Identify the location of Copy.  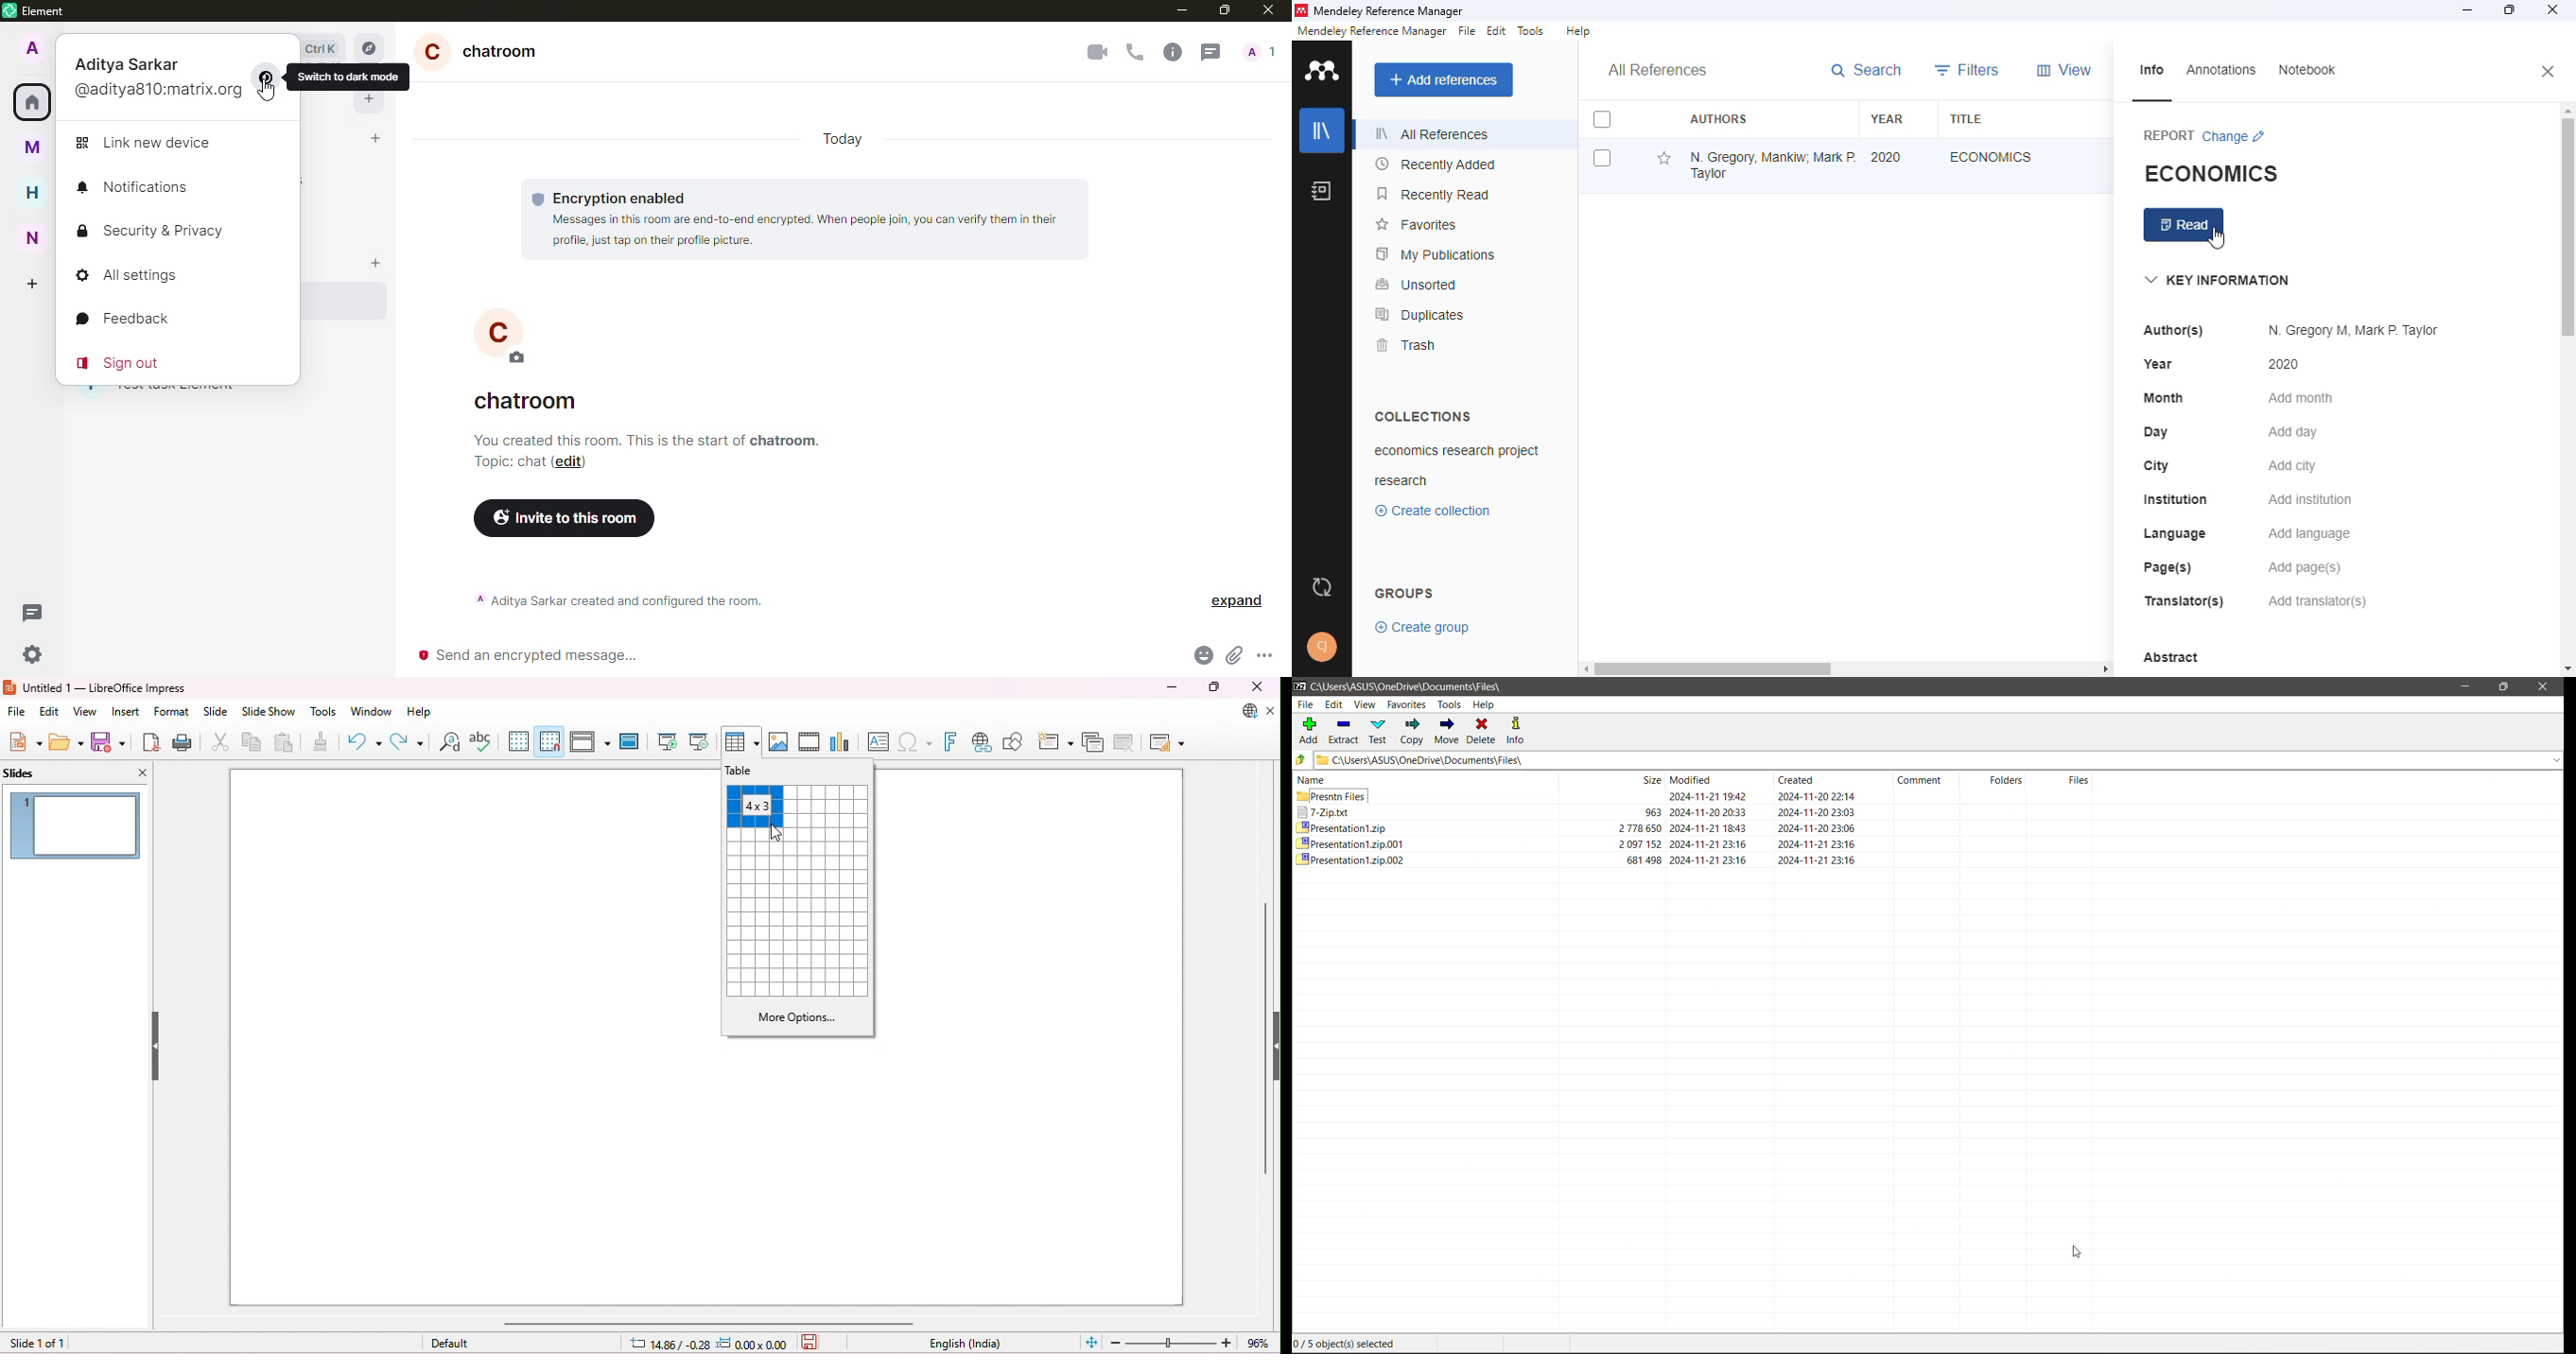
(1413, 731).